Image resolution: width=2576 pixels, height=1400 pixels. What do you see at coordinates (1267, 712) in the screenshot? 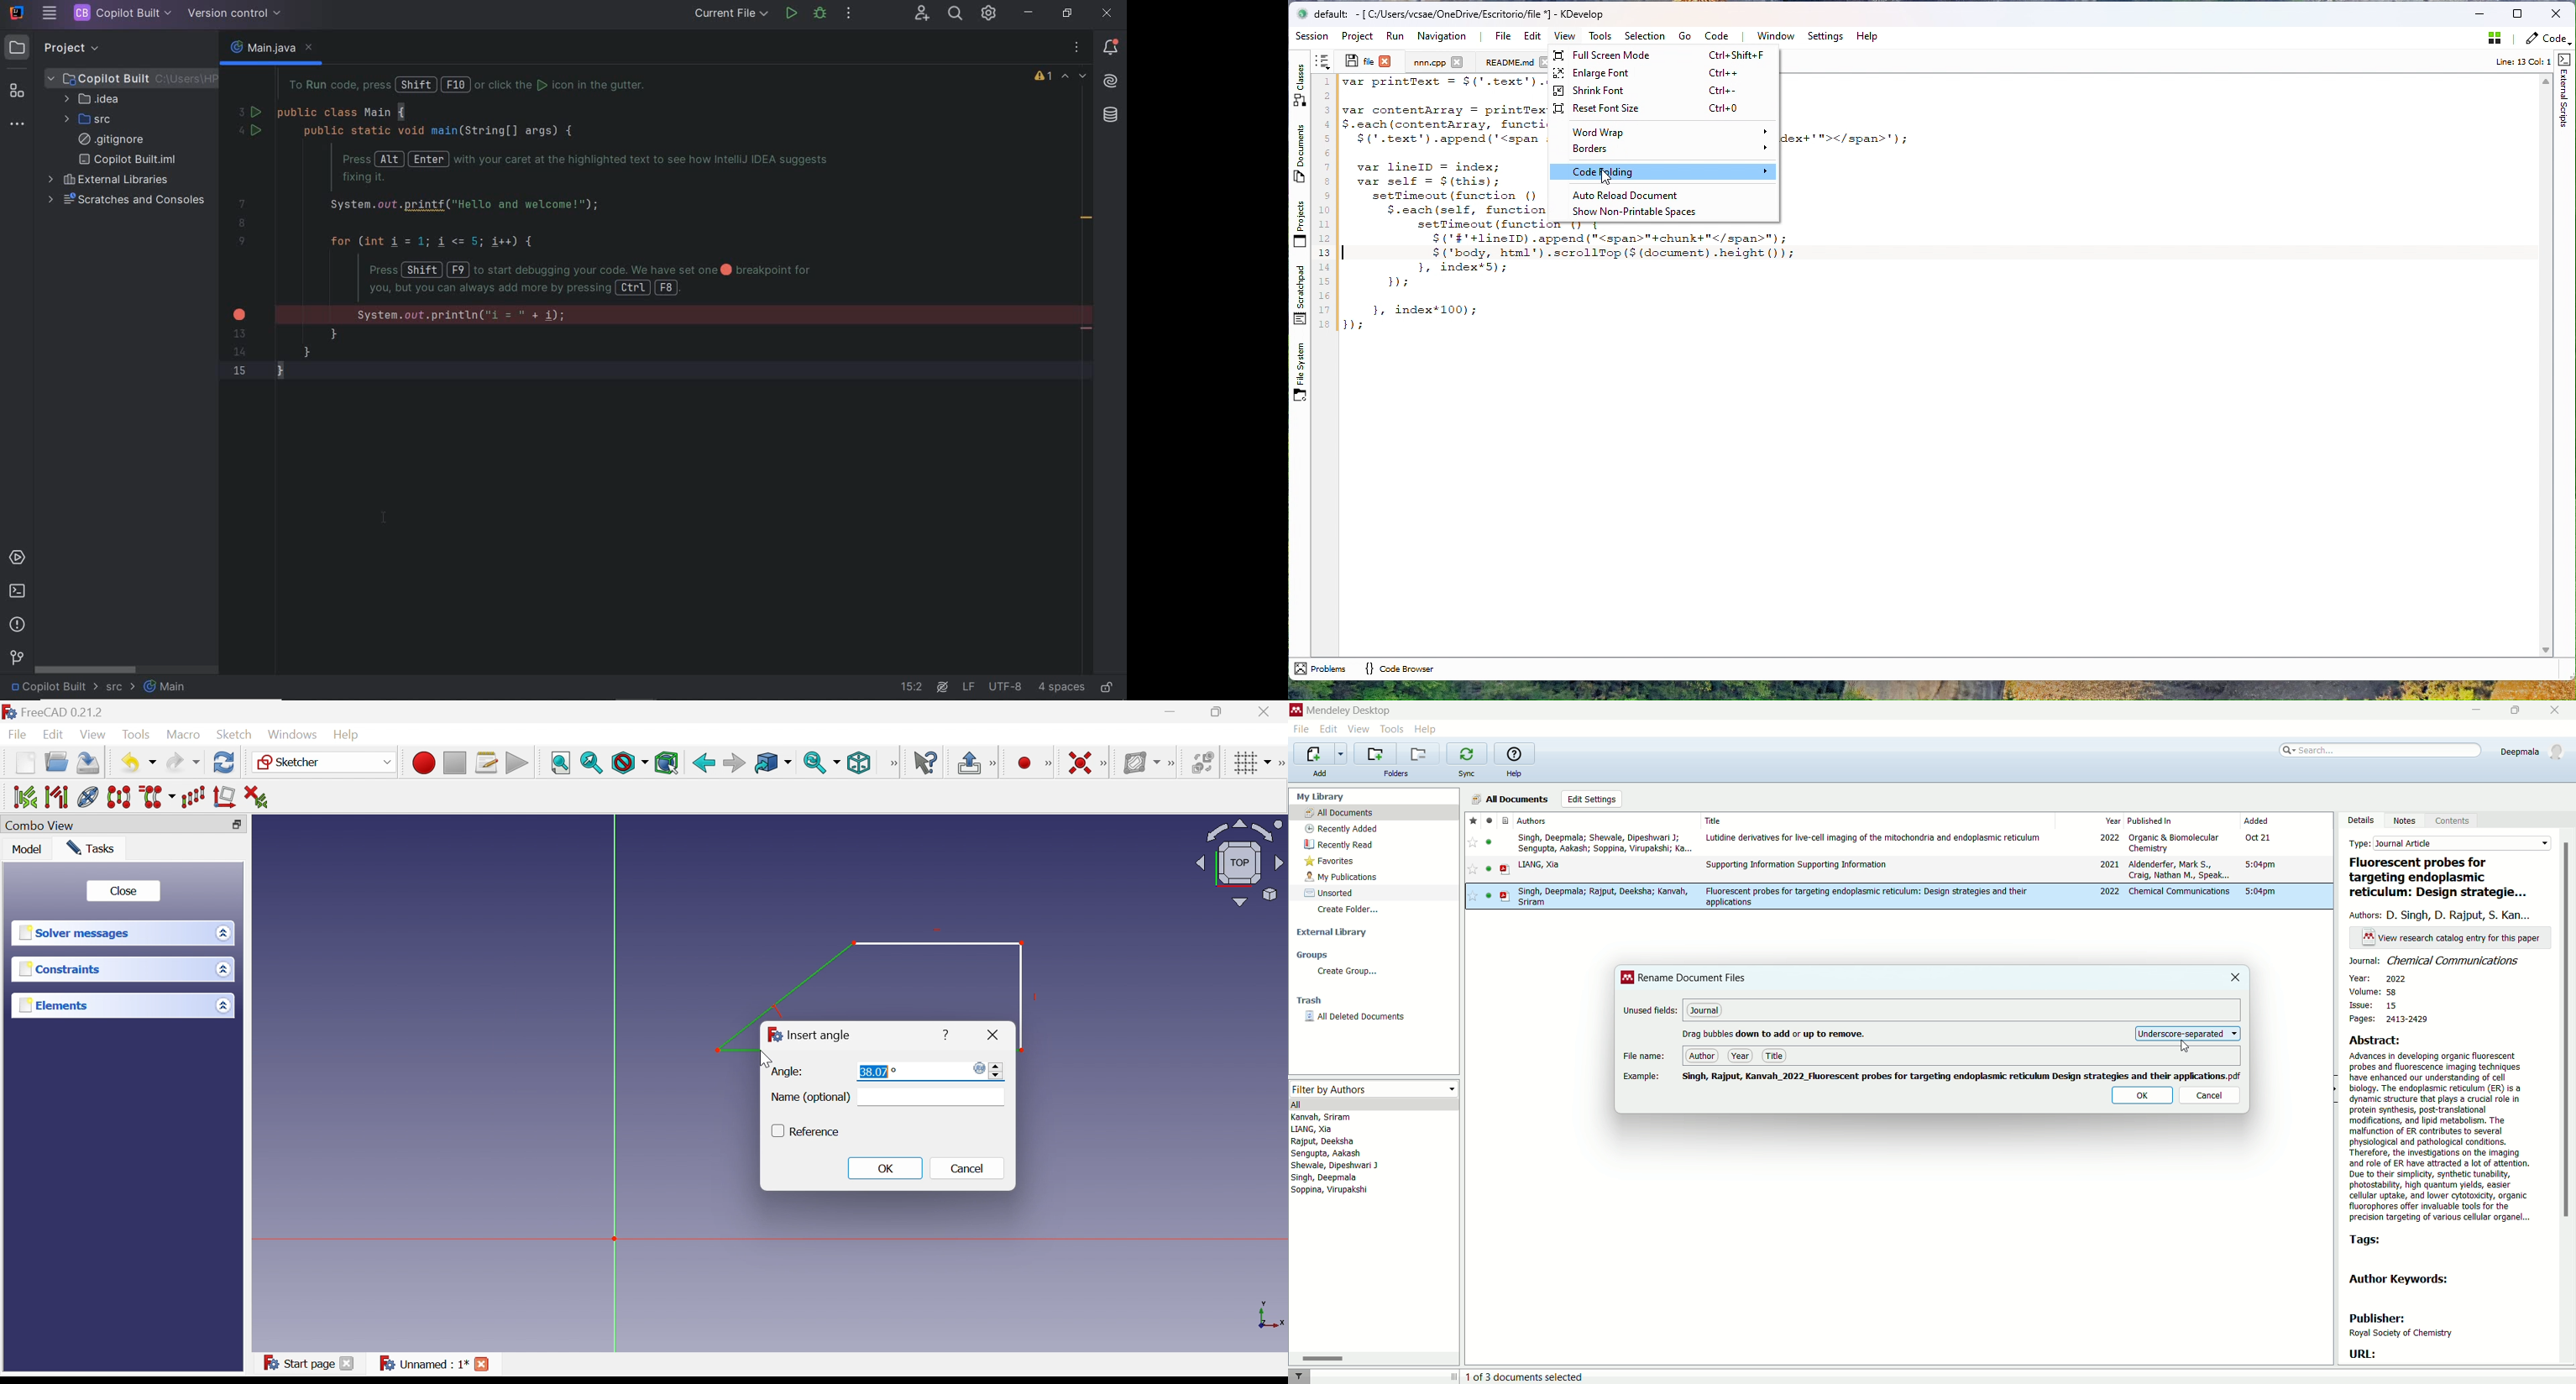
I see `Close` at bounding box center [1267, 712].